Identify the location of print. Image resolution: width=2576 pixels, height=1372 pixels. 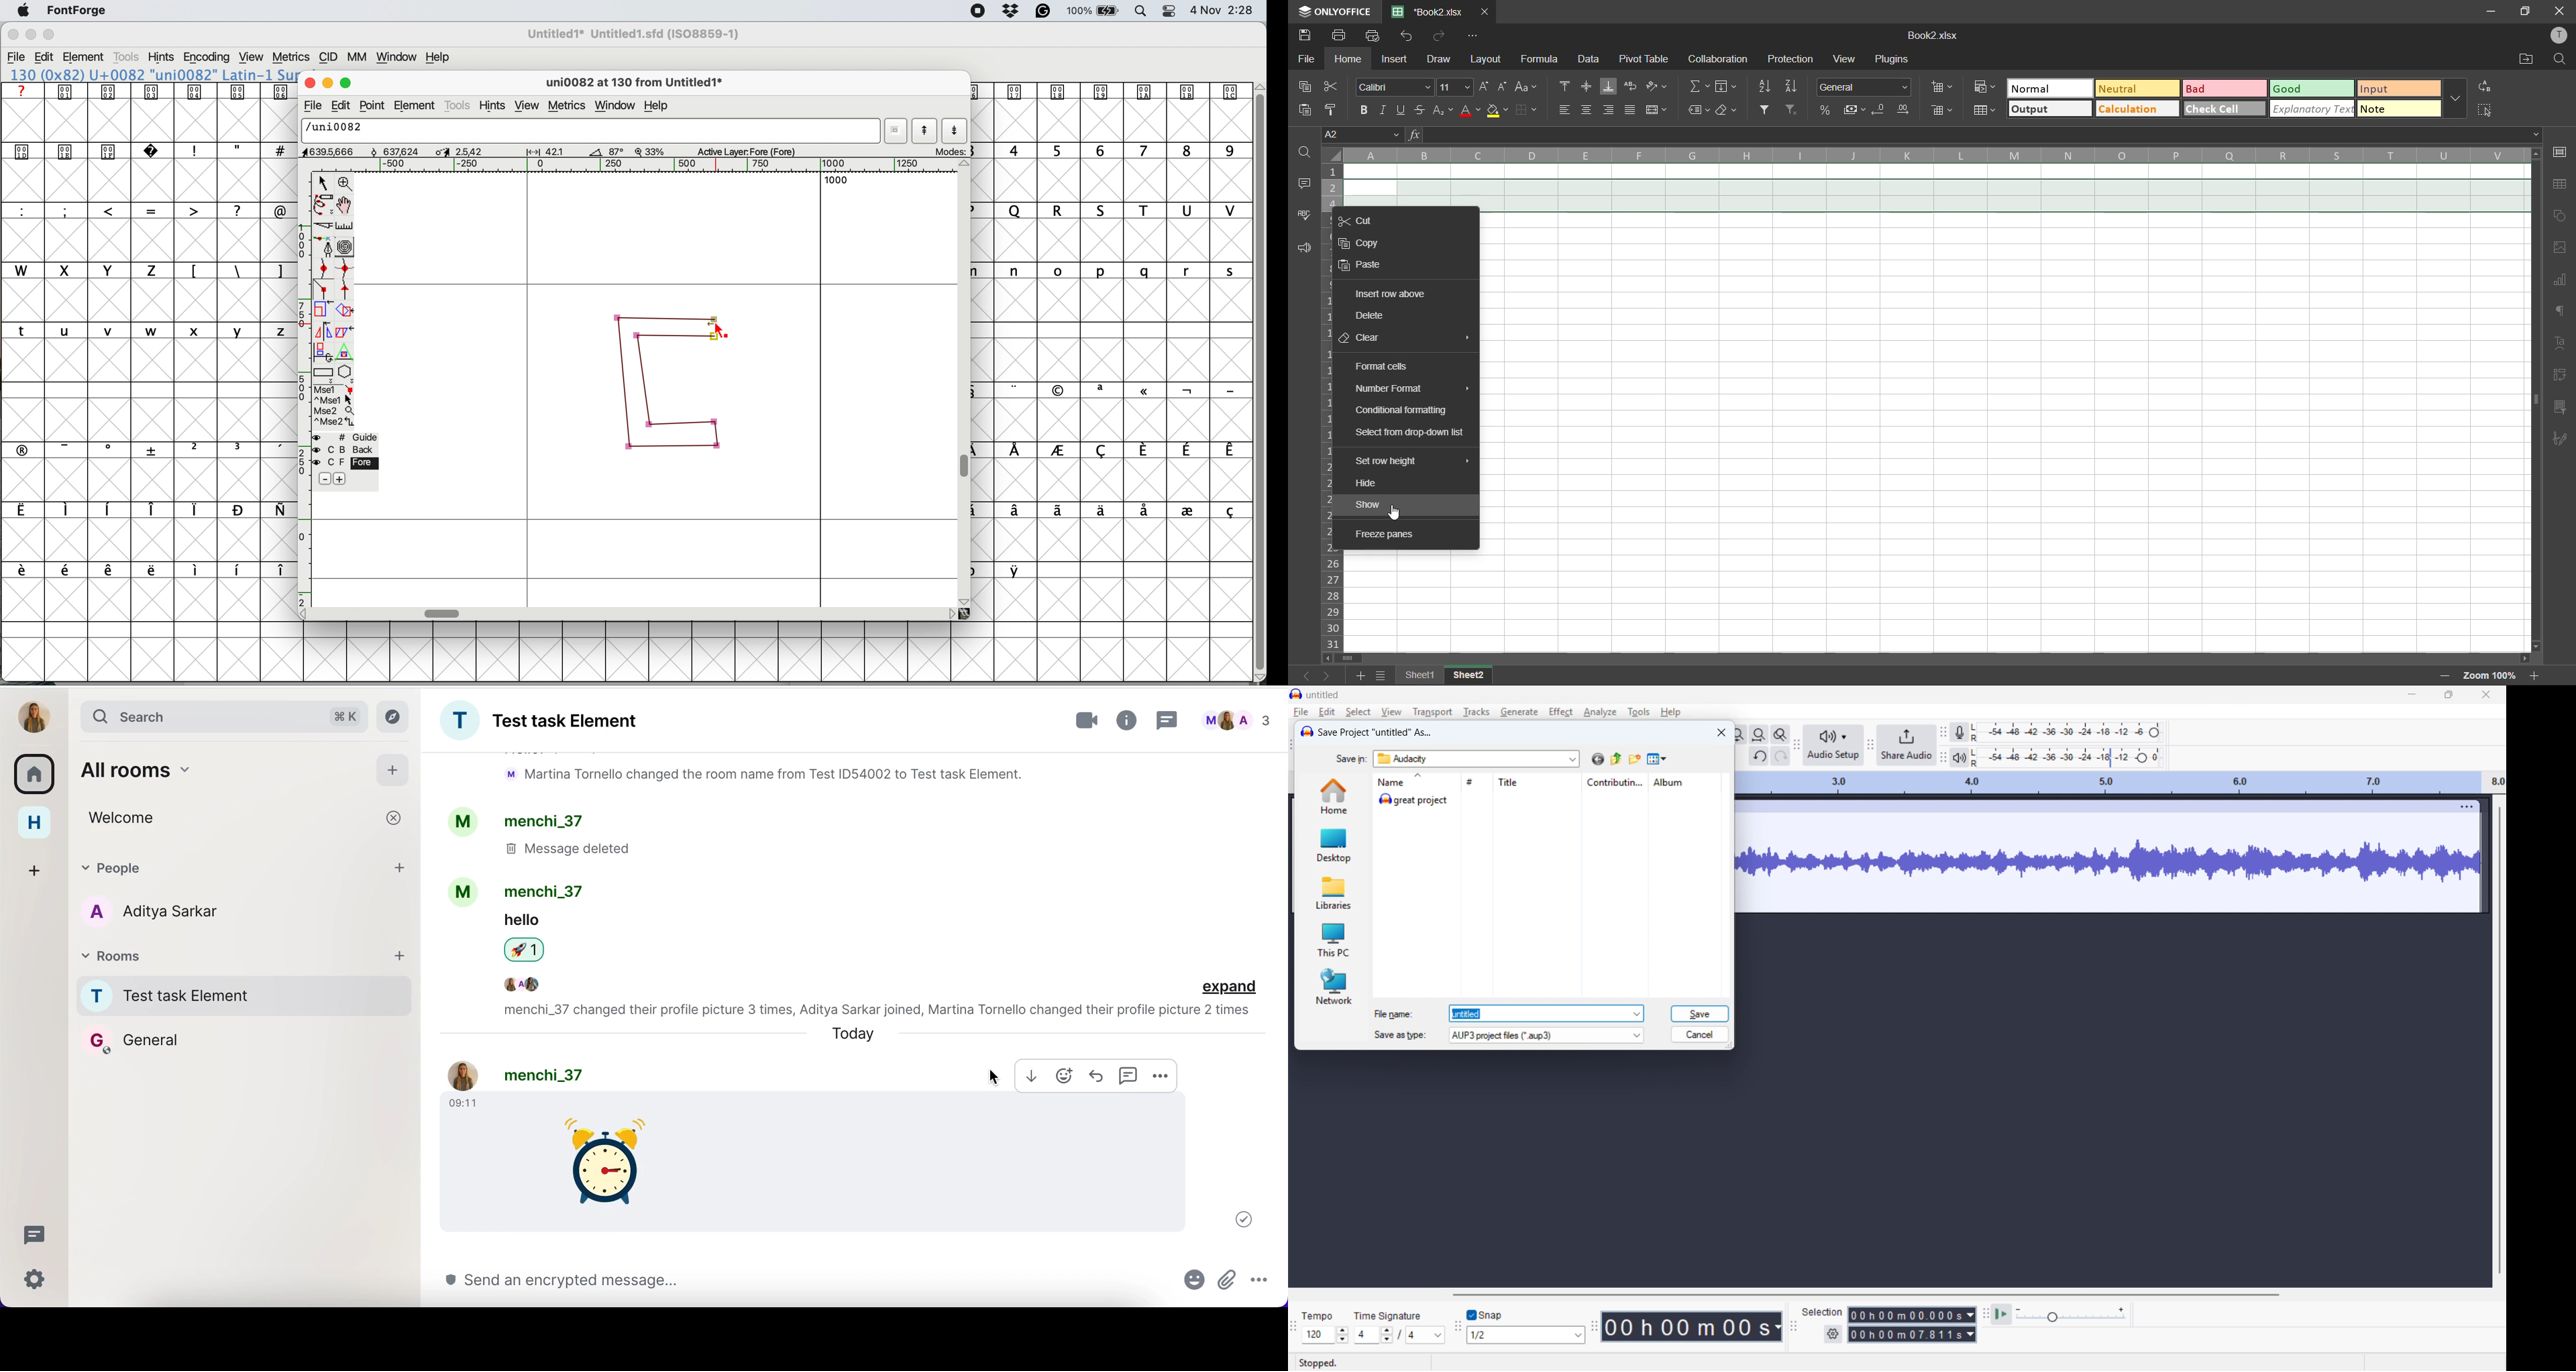
(1343, 36).